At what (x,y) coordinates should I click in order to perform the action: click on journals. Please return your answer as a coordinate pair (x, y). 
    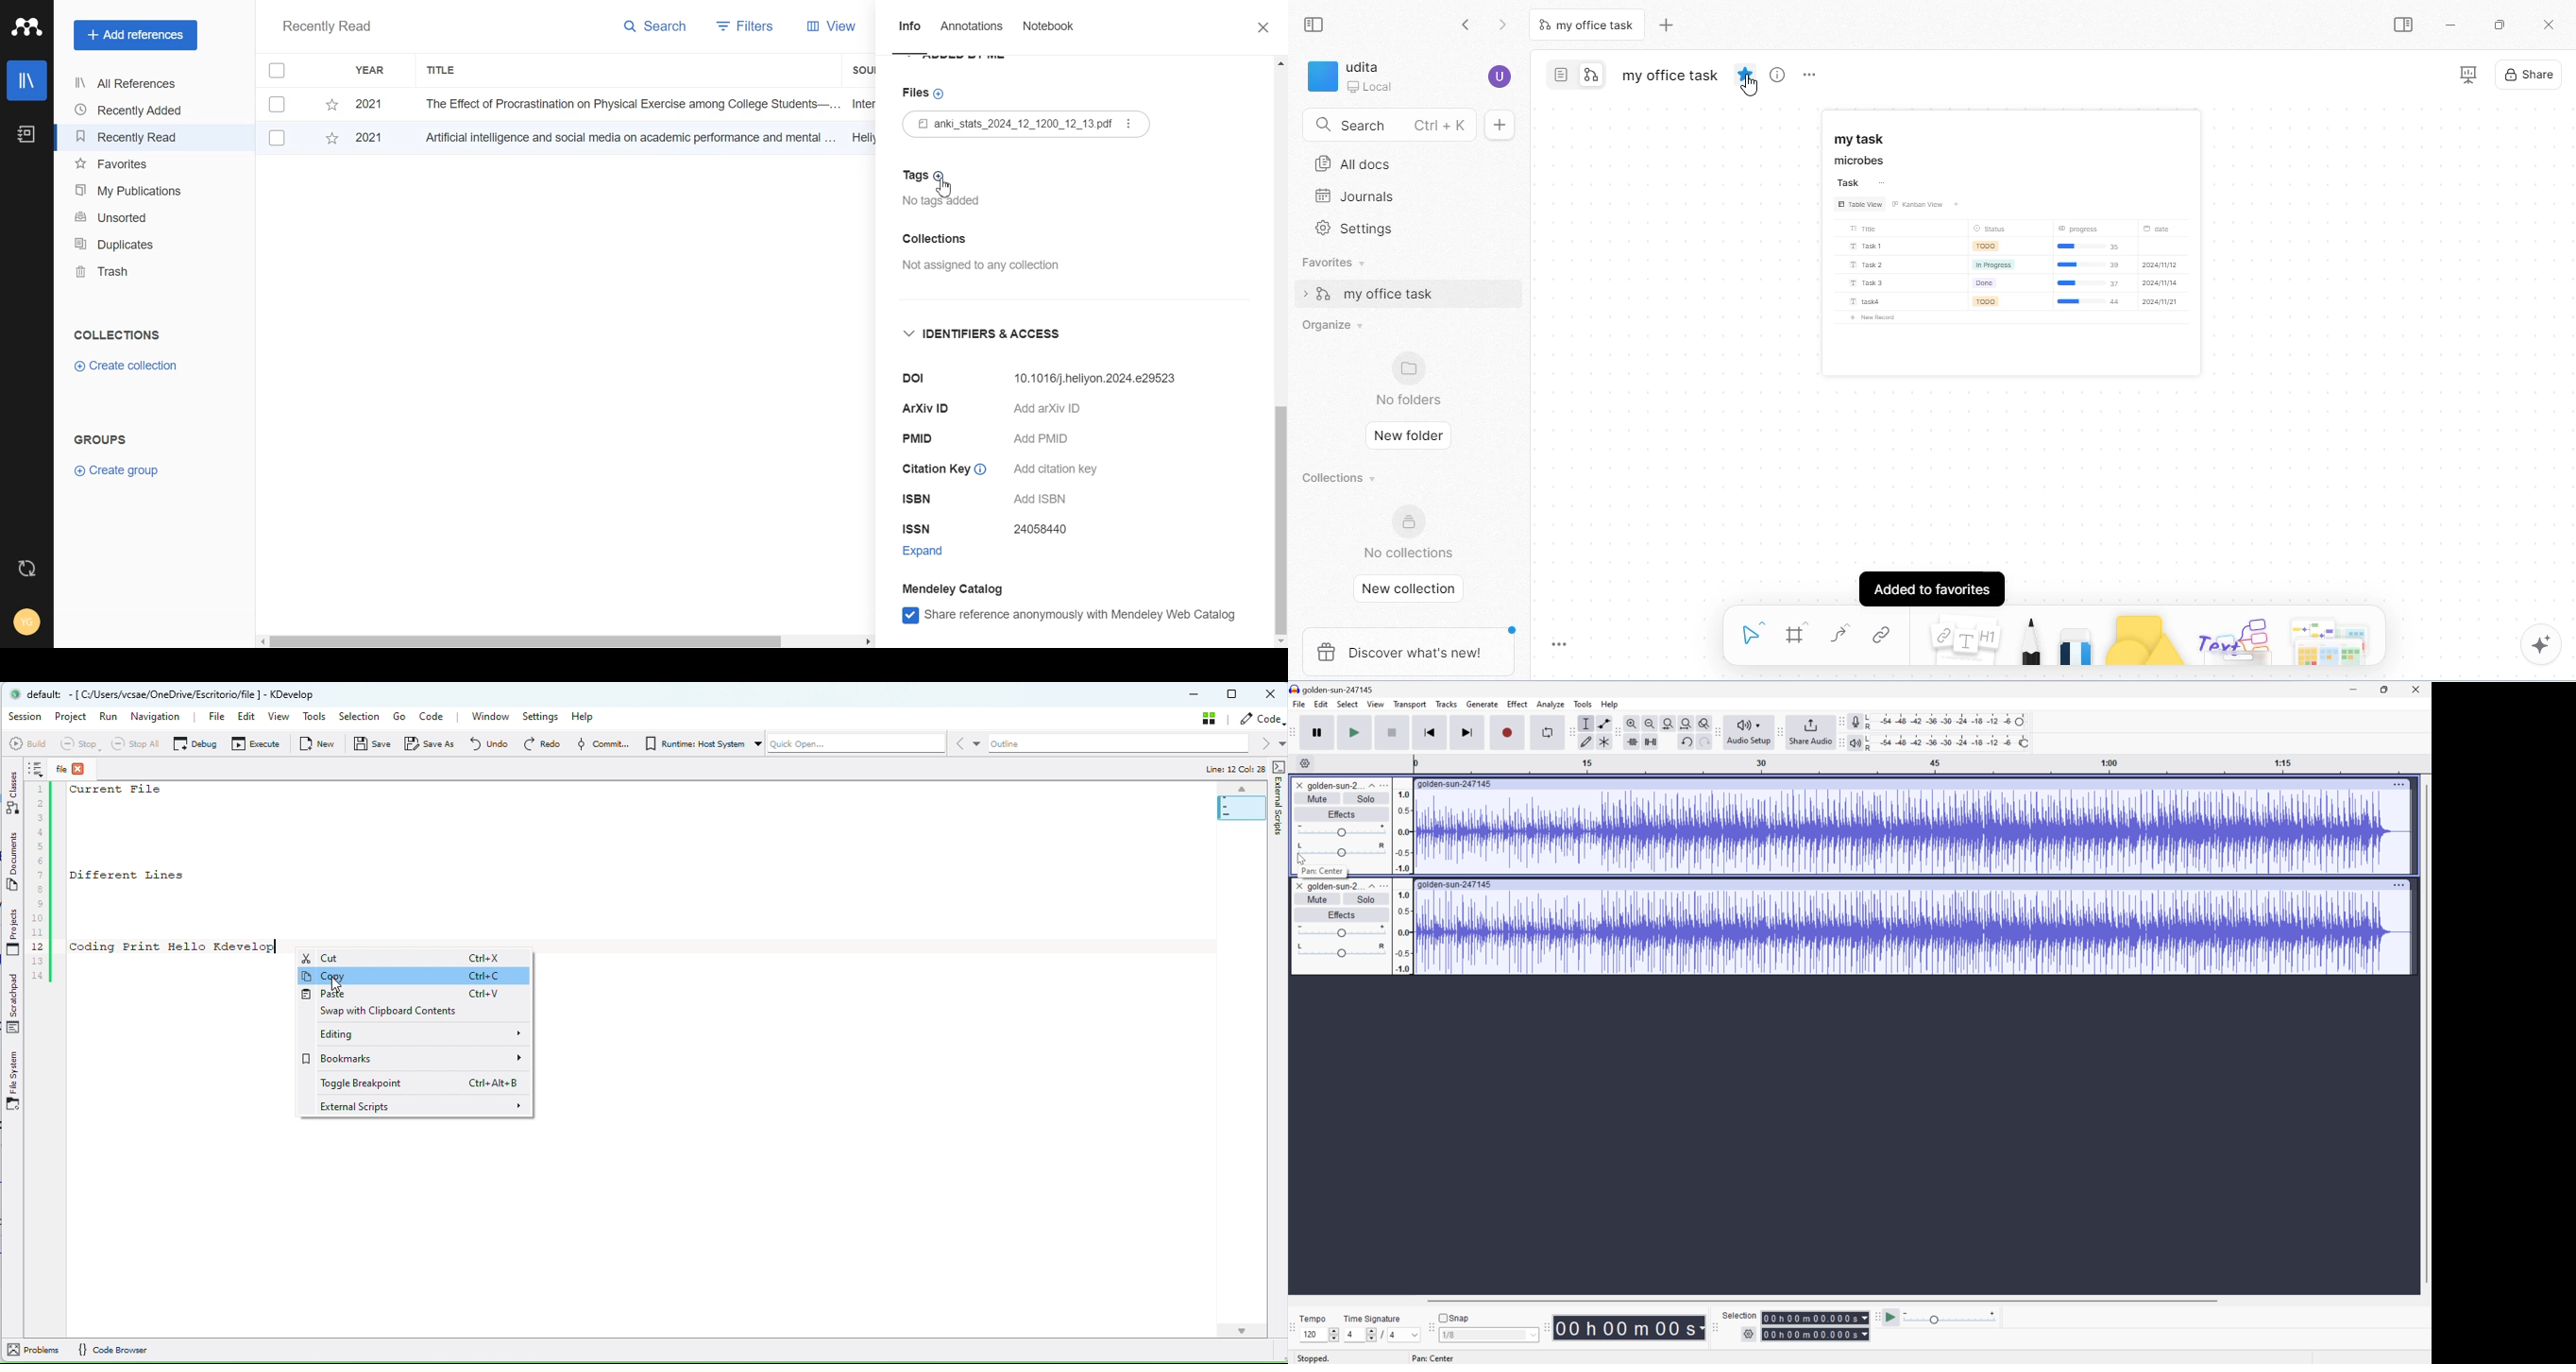
    Looking at the image, I should click on (1357, 196).